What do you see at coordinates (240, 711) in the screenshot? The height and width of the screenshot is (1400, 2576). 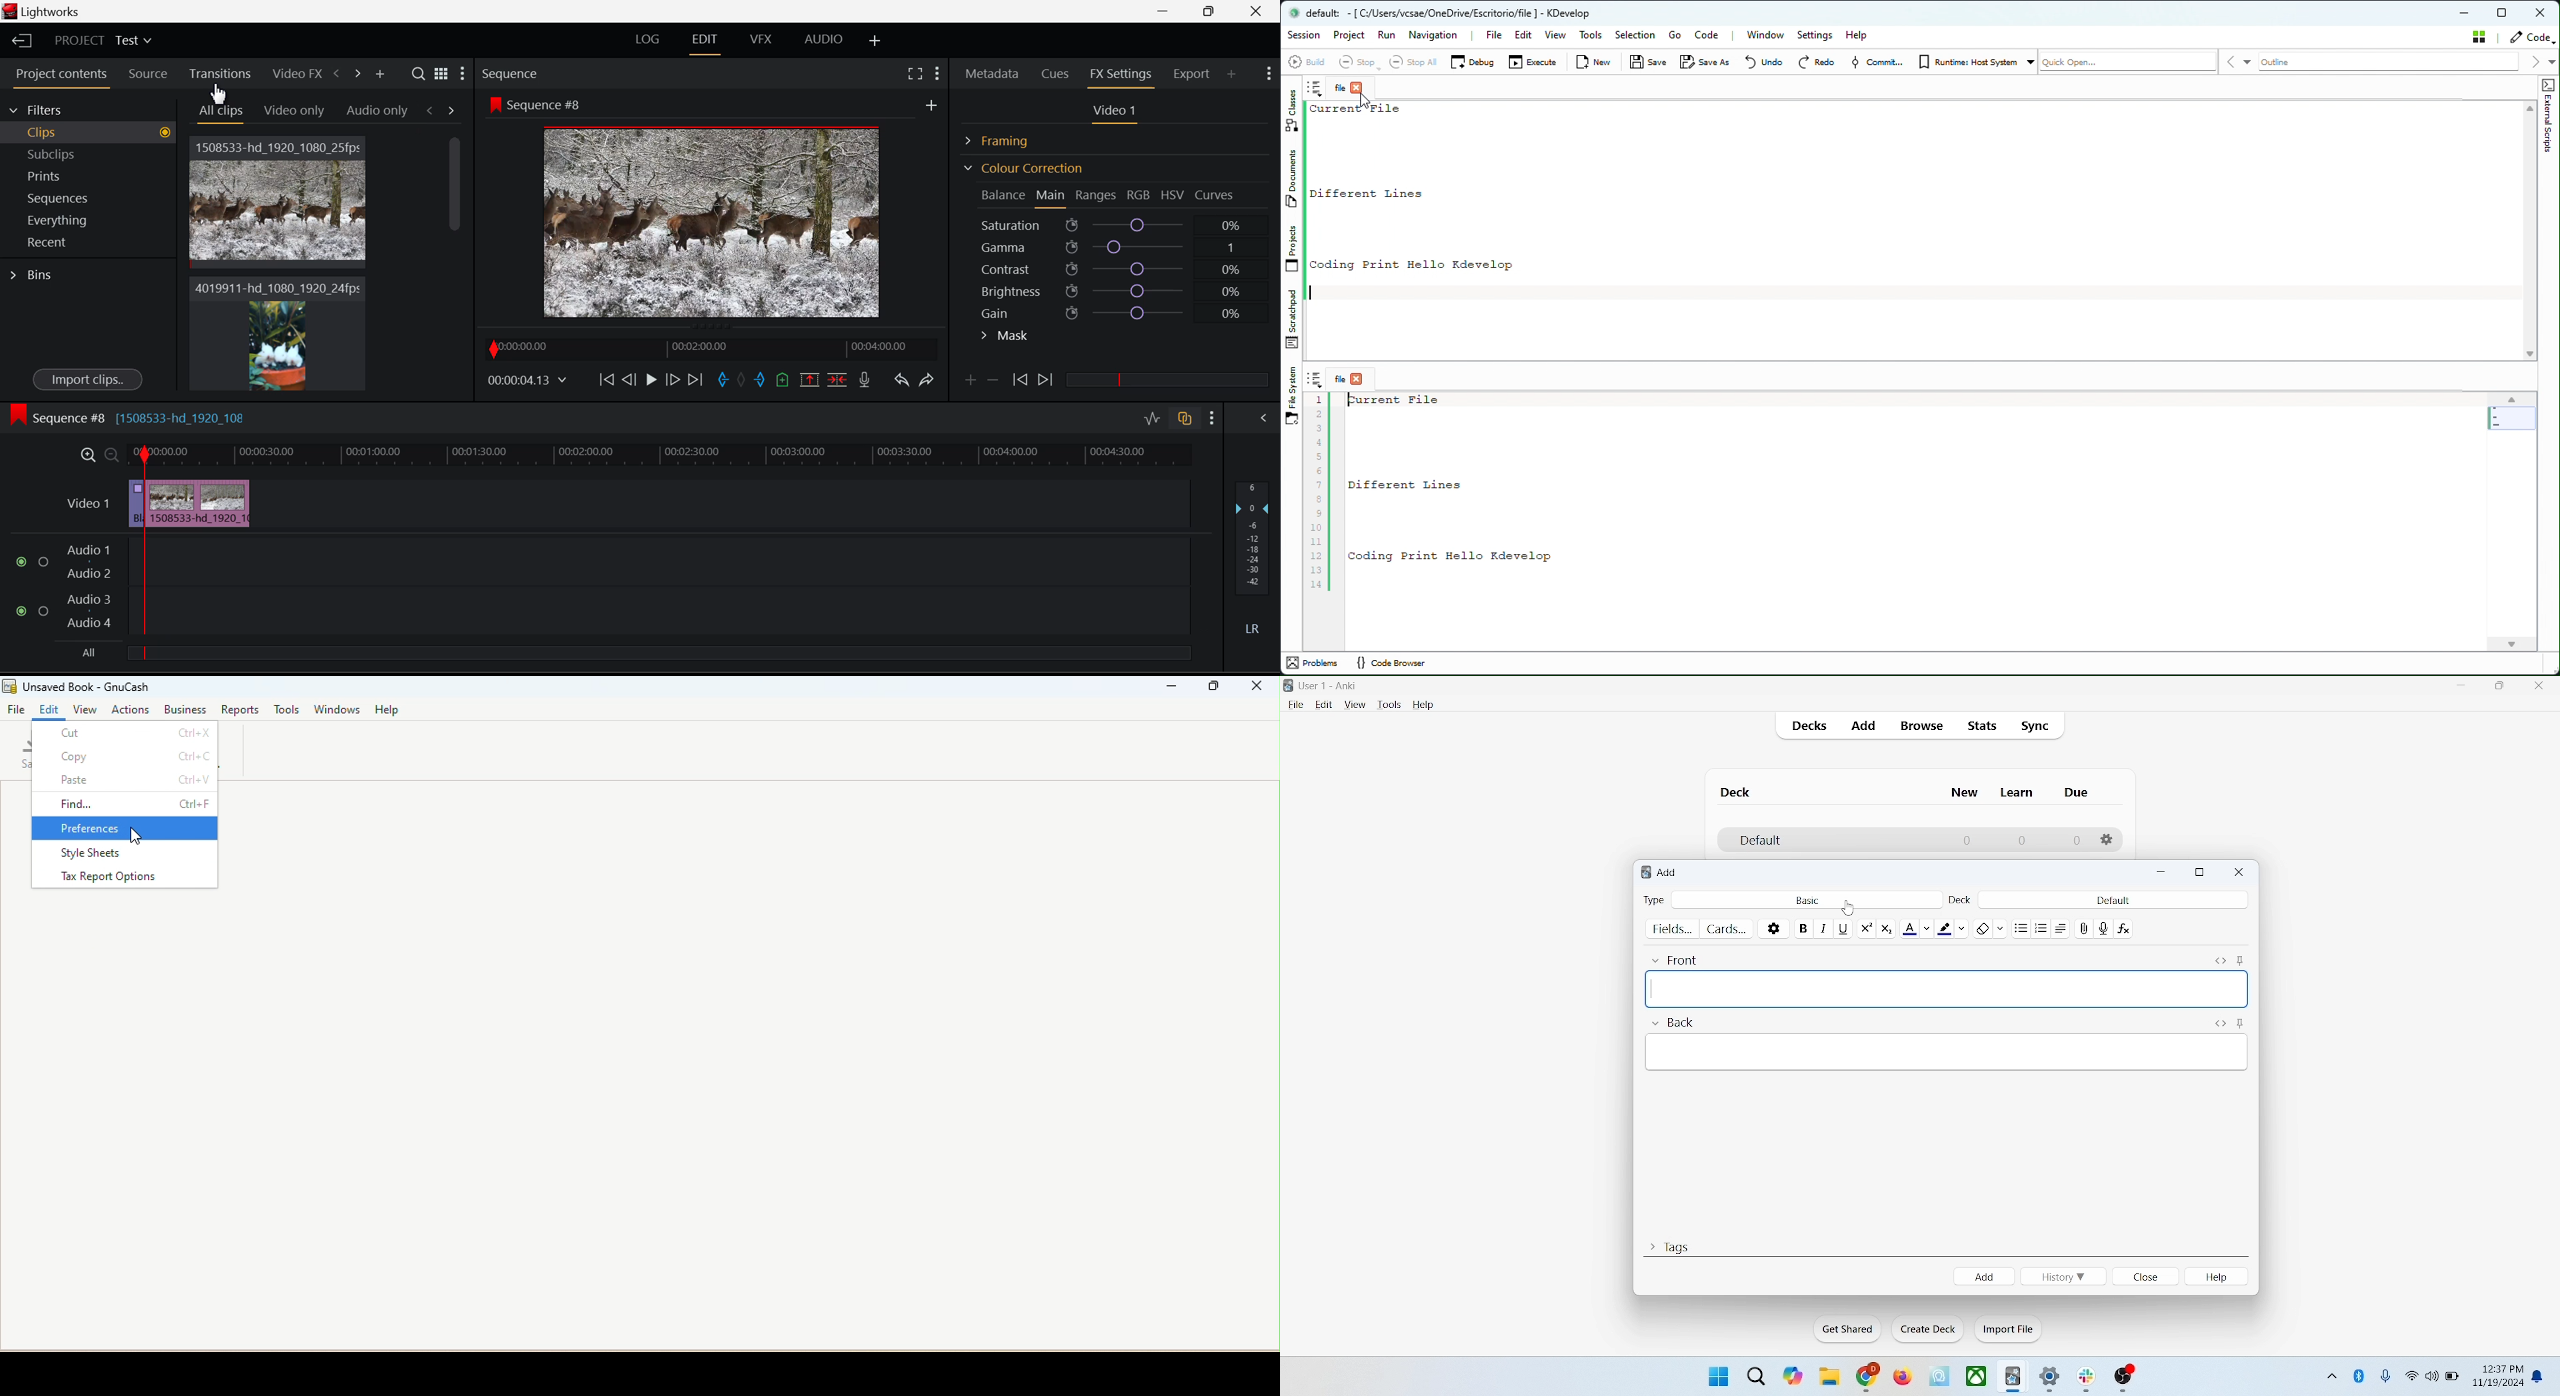 I see `Reports` at bounding box center [240, 711].